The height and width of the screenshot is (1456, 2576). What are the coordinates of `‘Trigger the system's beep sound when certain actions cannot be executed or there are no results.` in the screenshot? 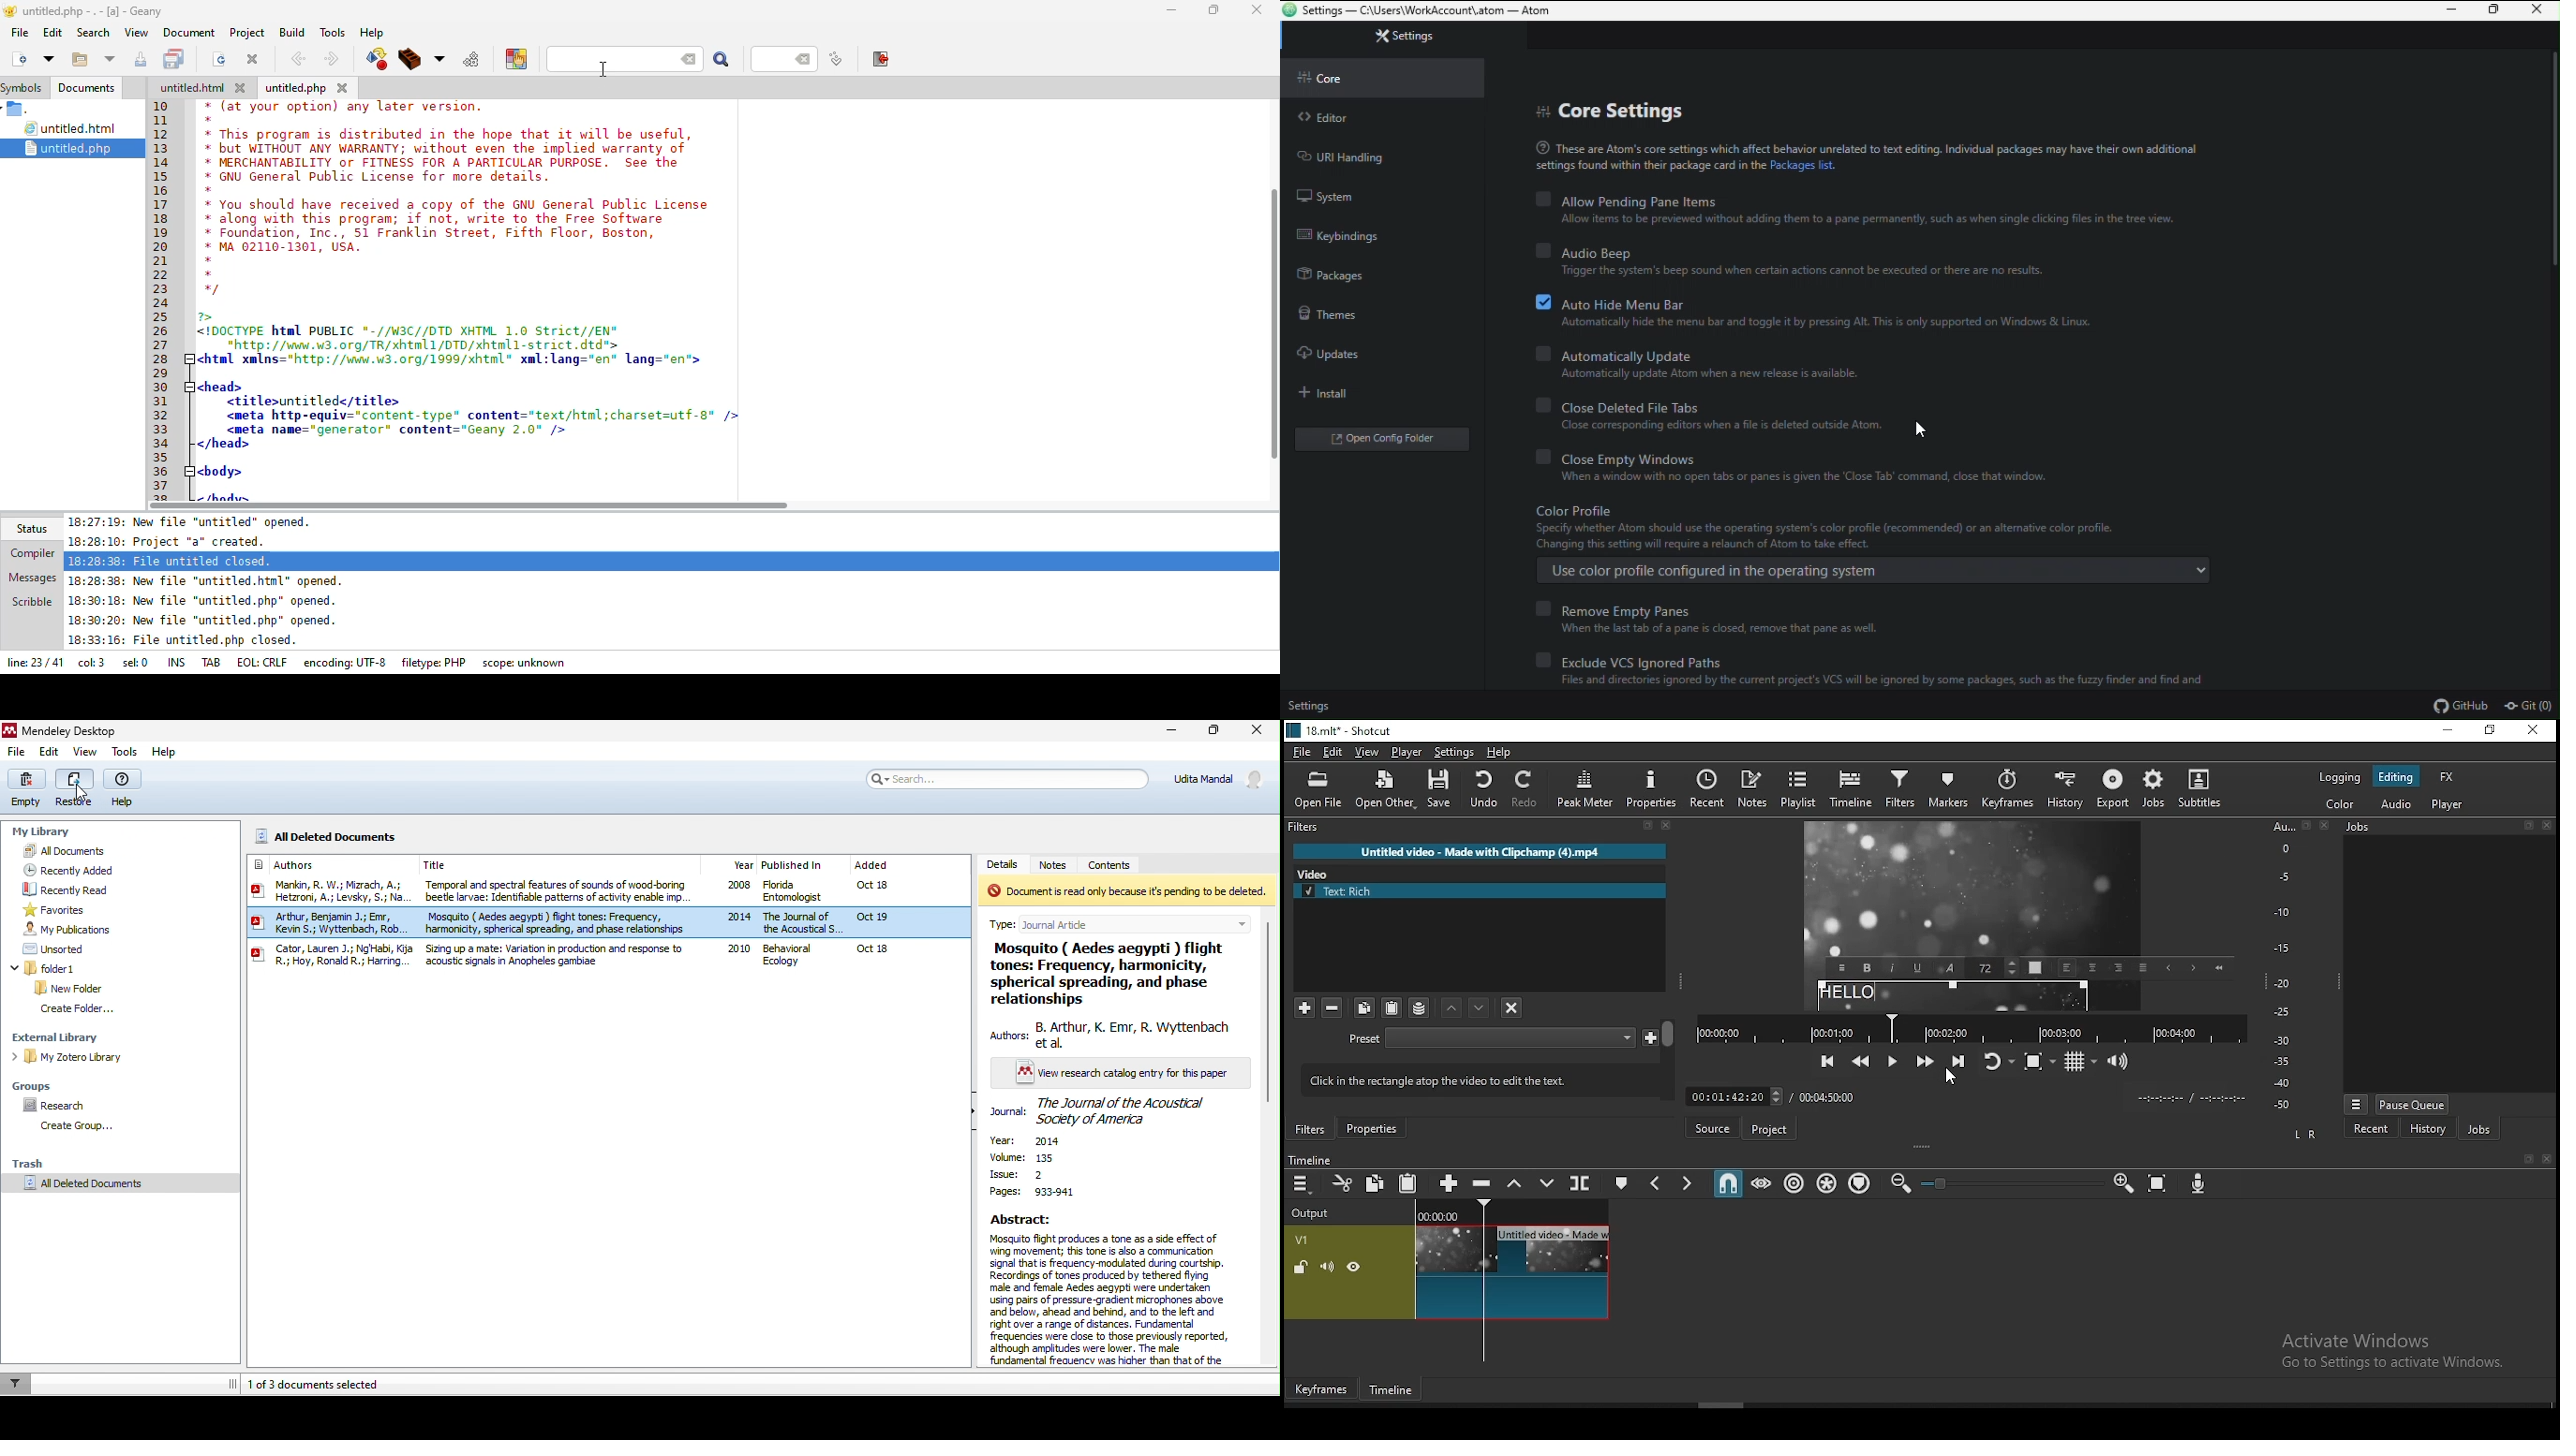 It's located at (1812, 271).